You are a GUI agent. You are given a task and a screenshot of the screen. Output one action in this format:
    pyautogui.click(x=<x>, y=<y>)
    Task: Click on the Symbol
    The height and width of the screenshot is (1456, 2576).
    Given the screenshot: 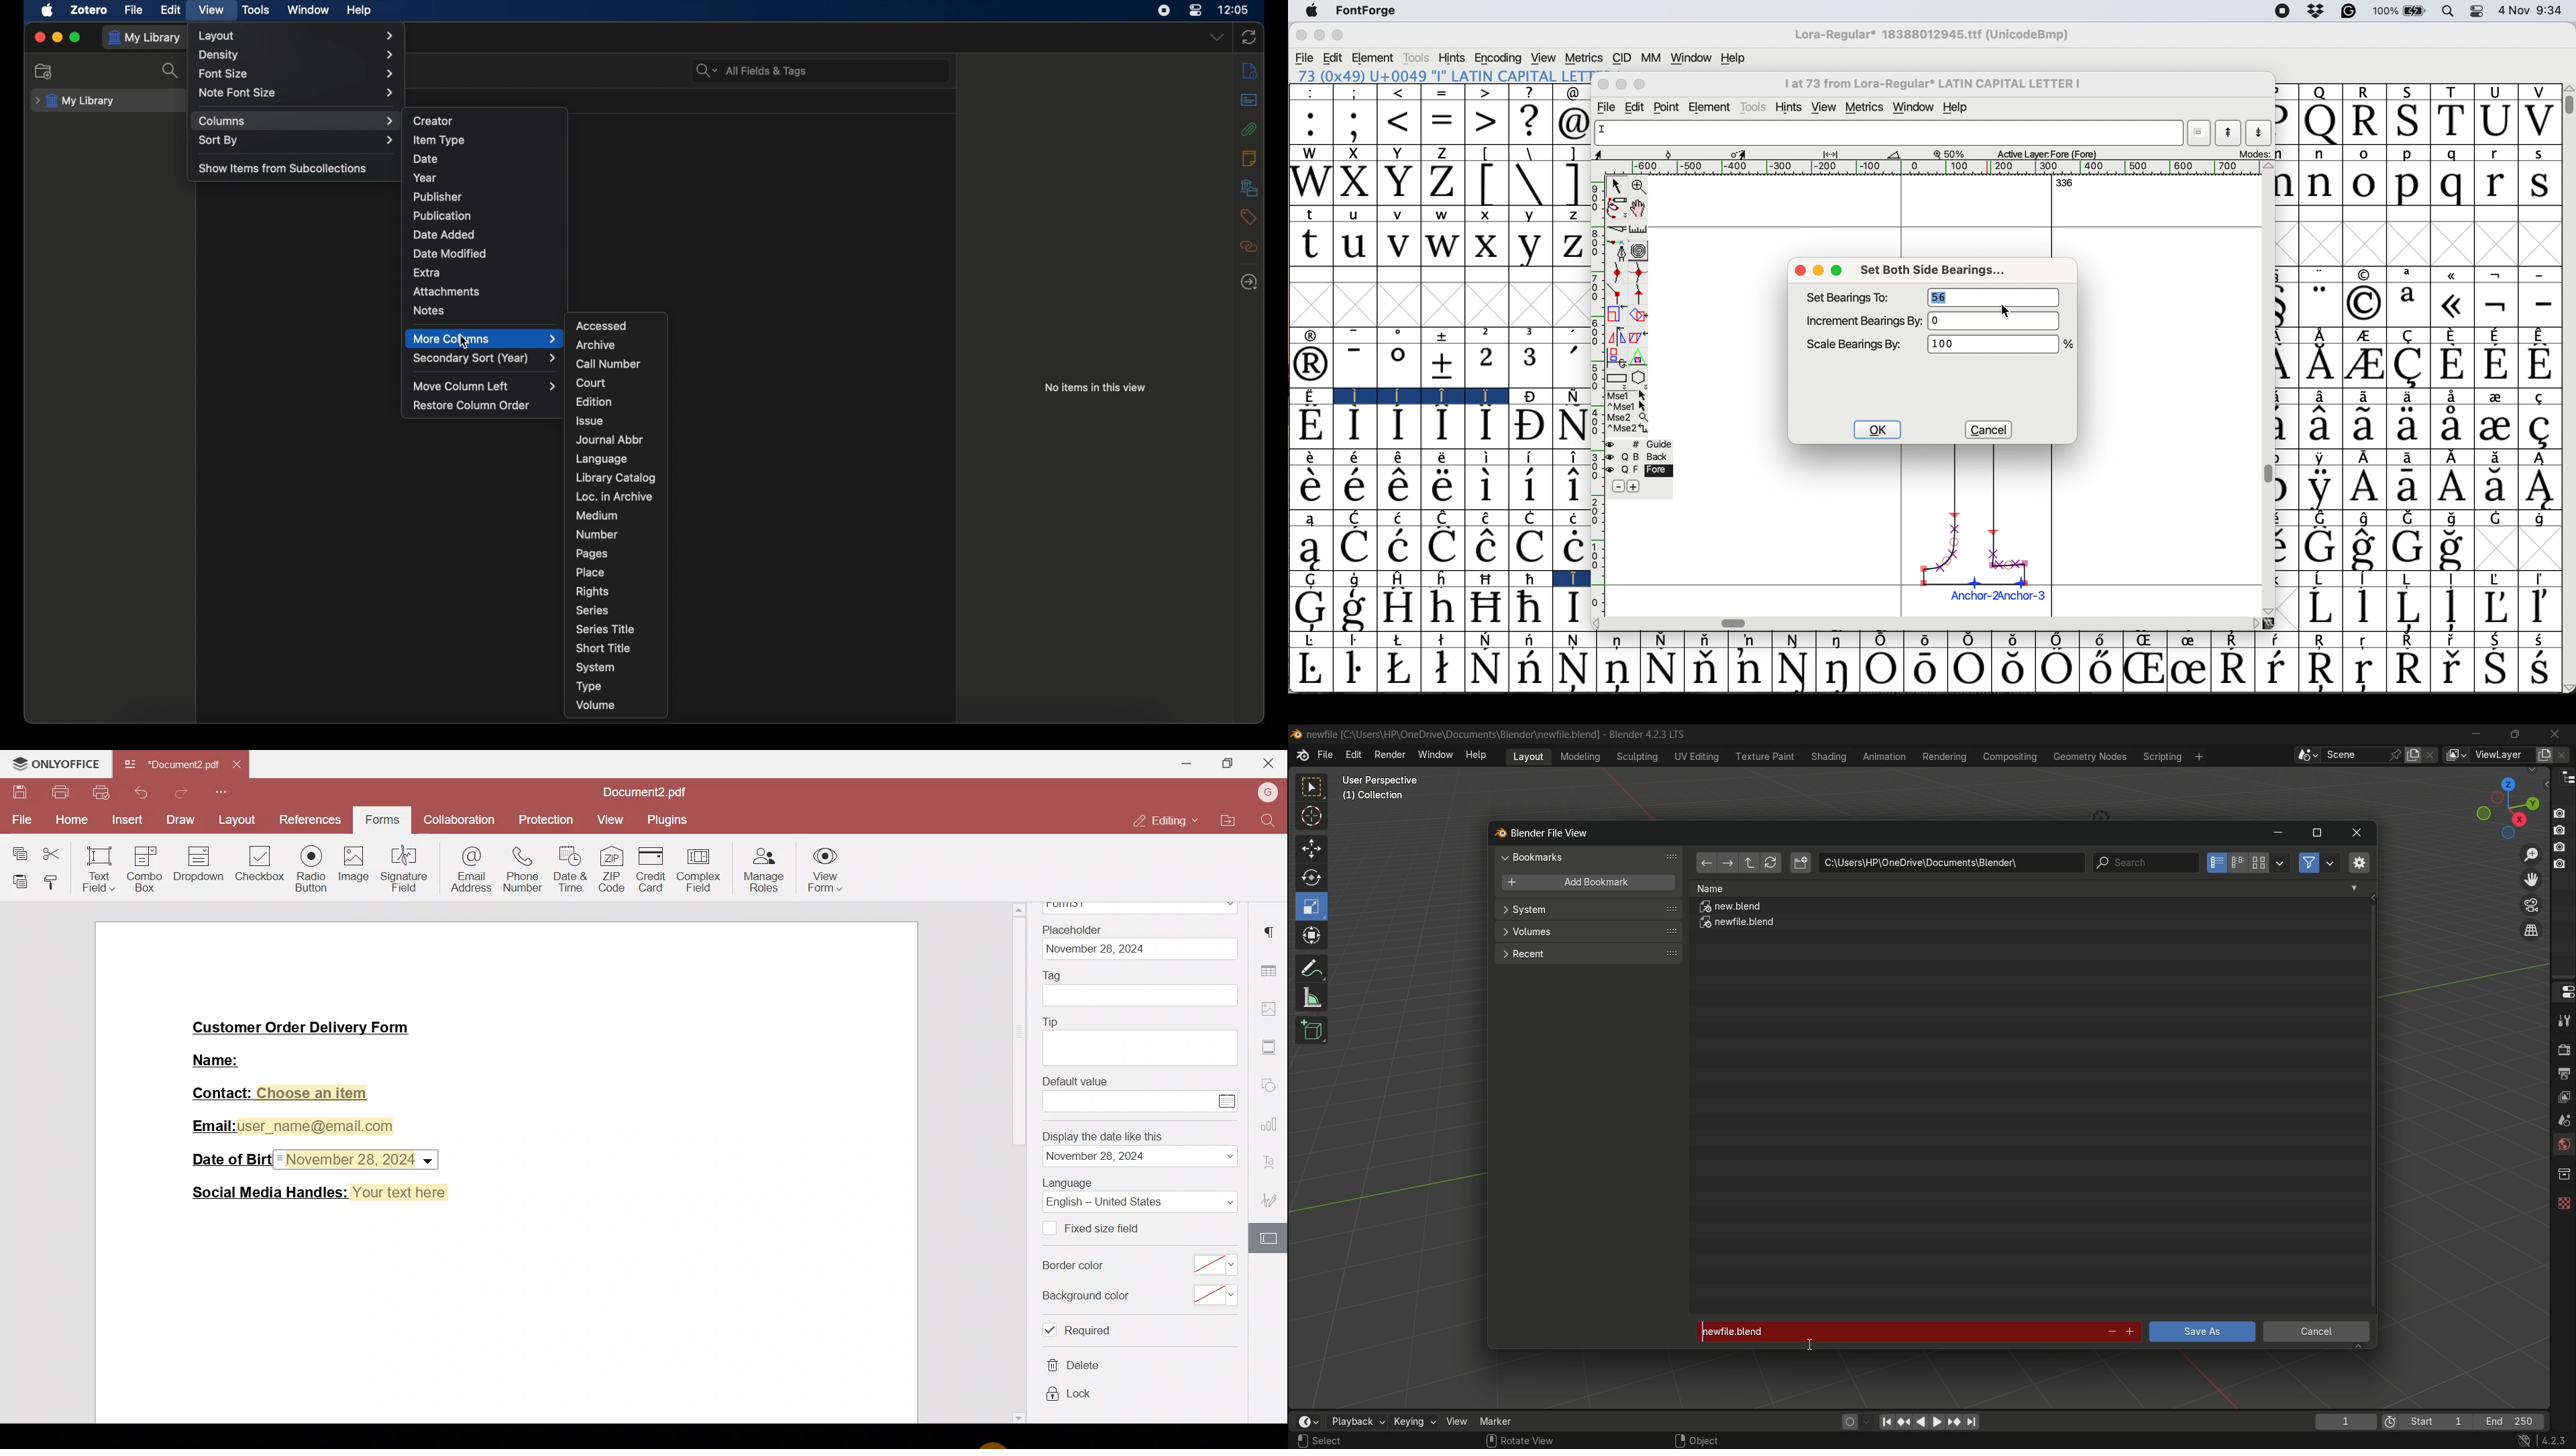 What is the action you would take?
    pyautogui.click(x=1531, y=579)
    